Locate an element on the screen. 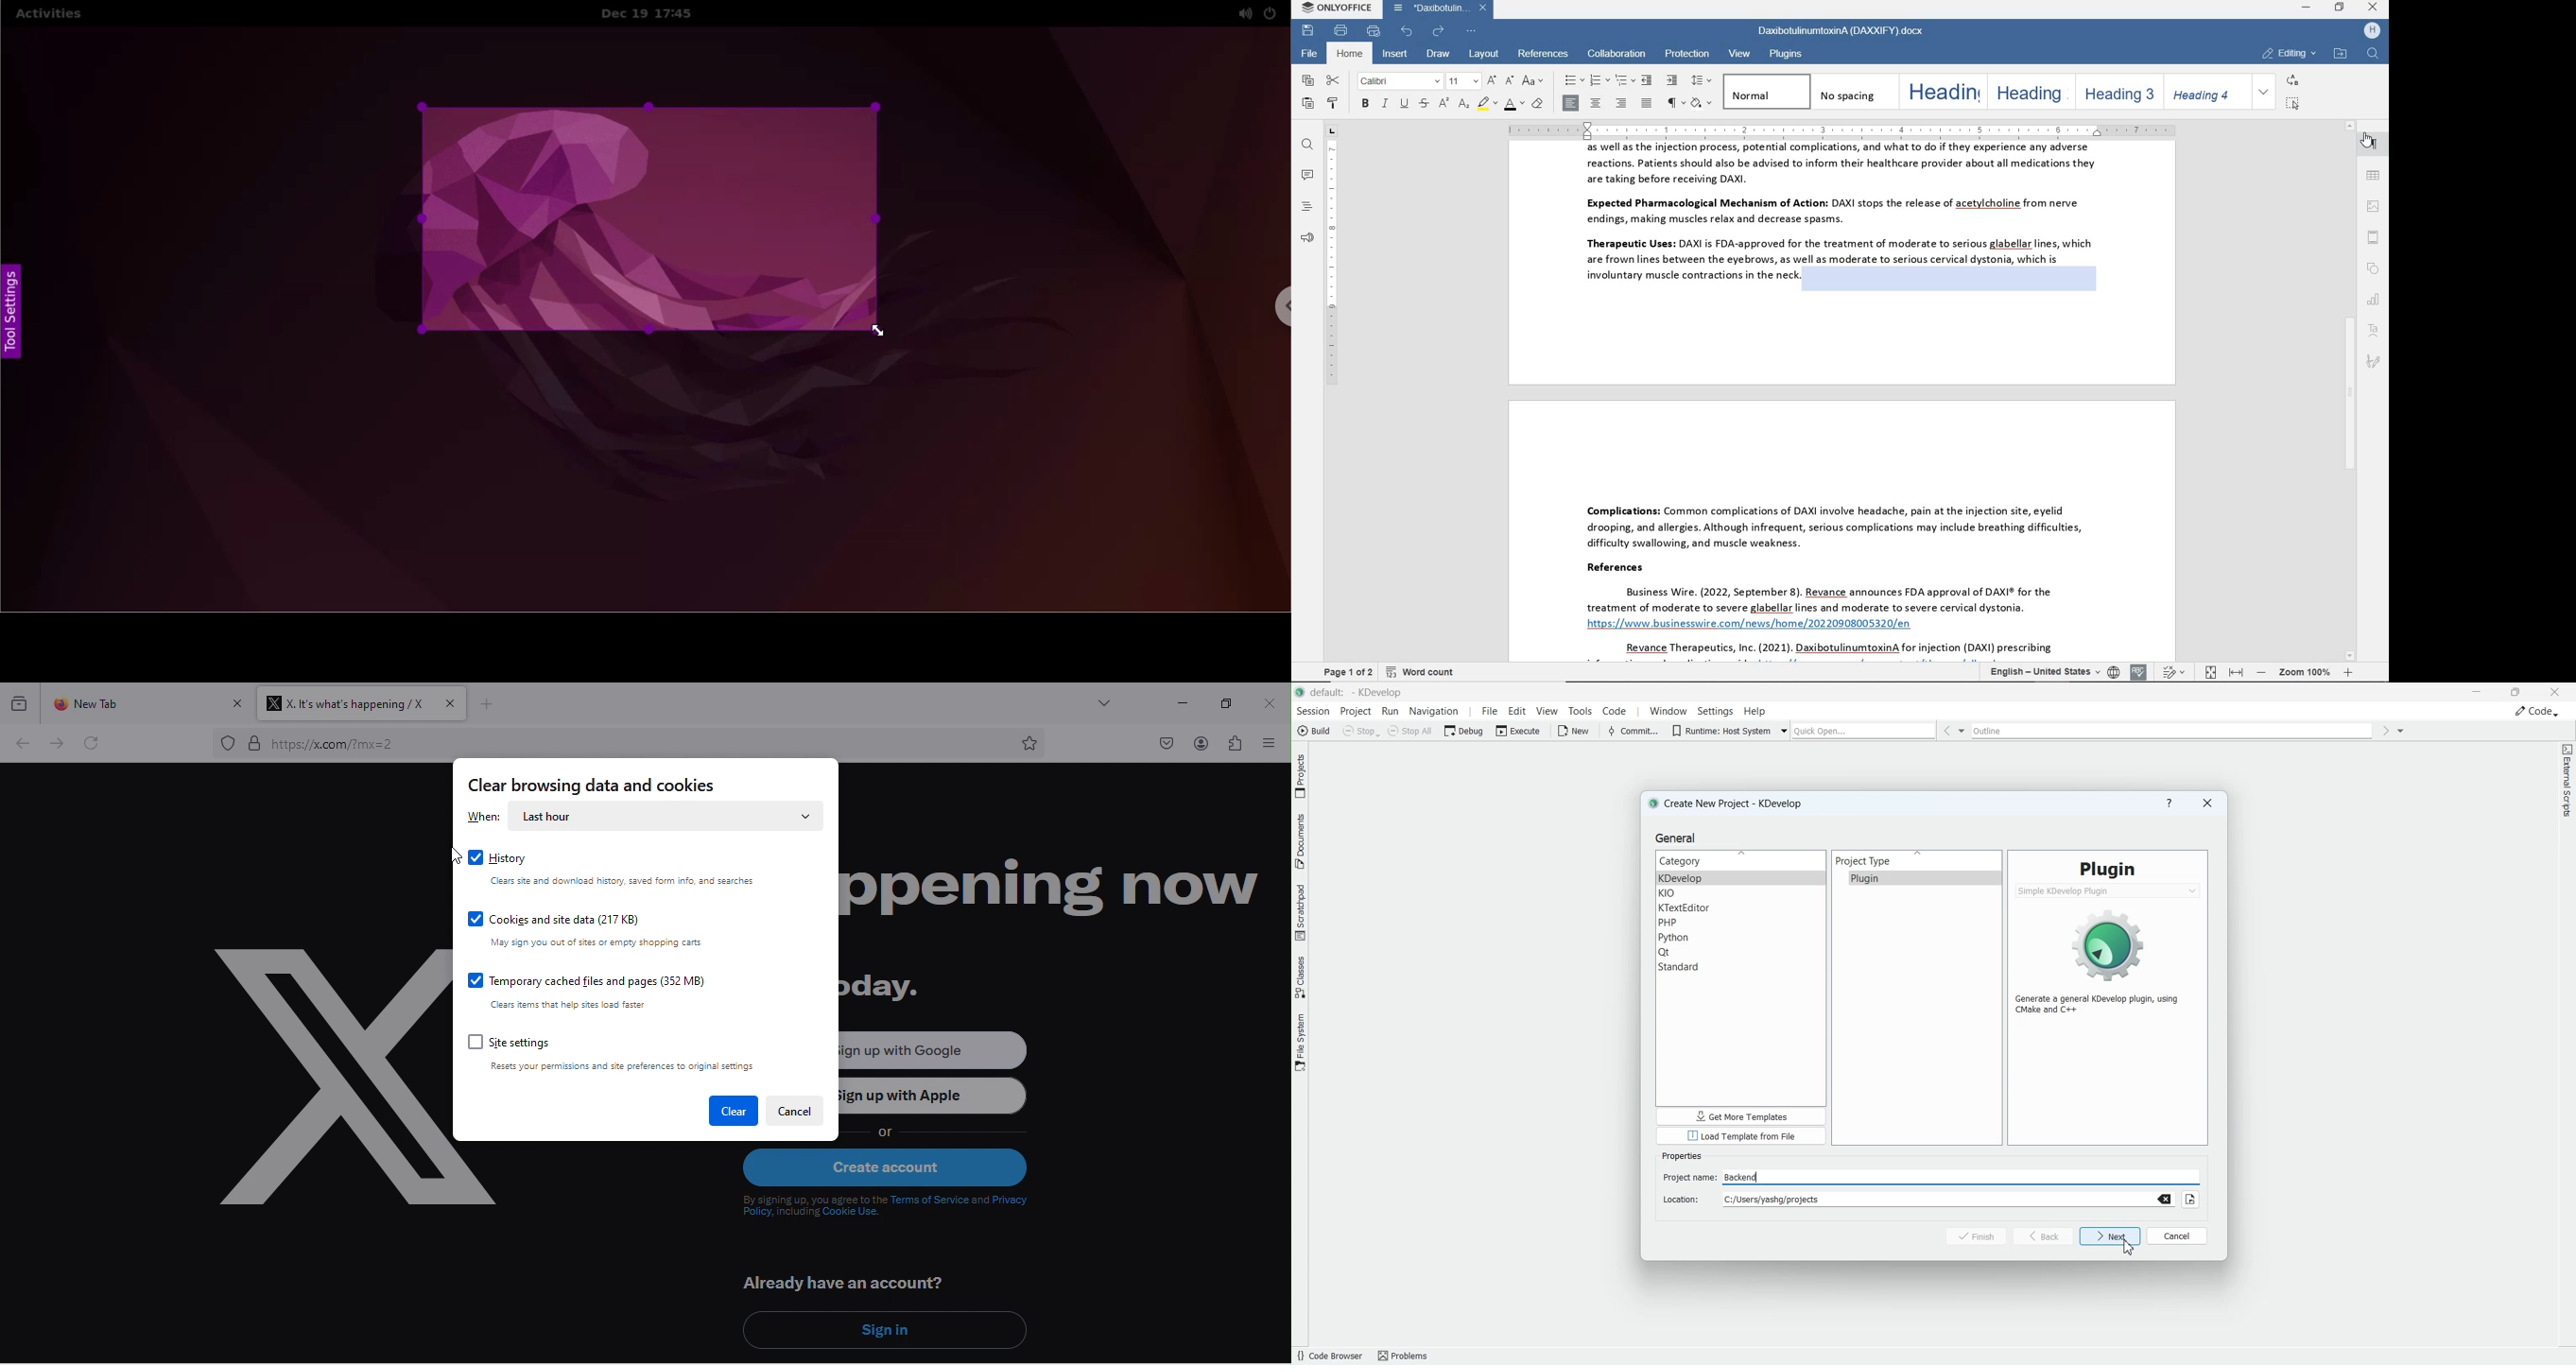  clear style is located at coordinates (1538, 105).